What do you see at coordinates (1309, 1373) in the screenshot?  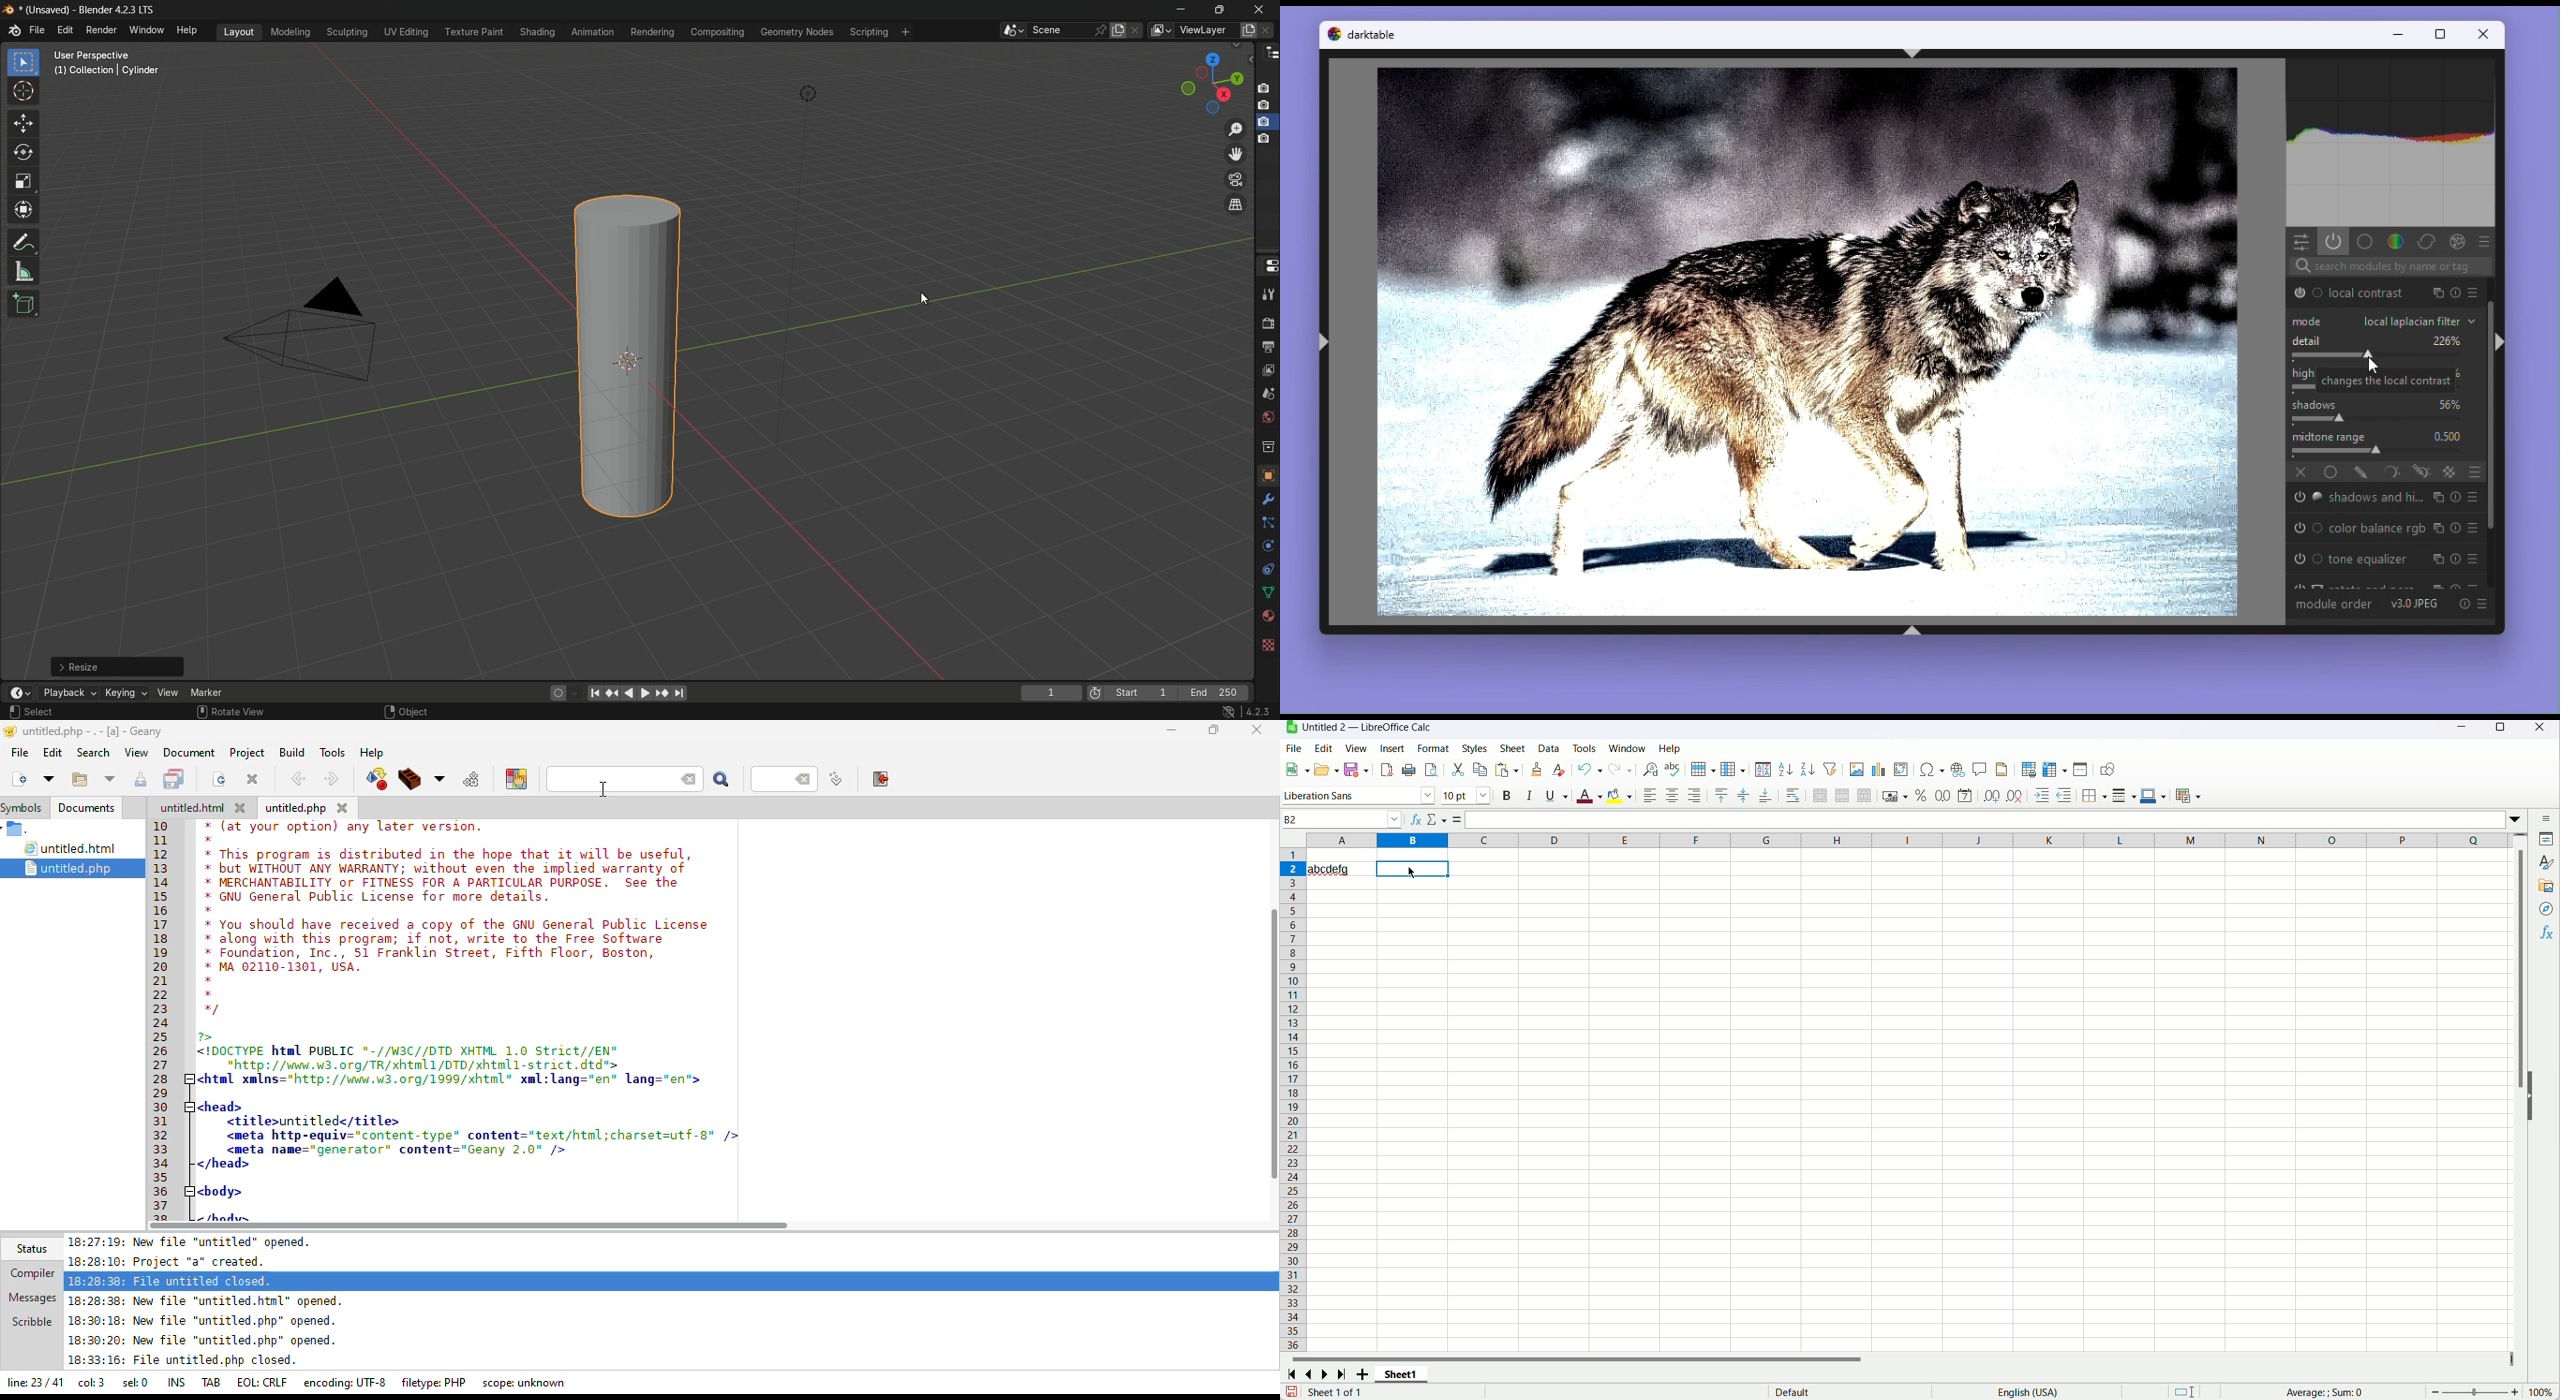 I see `scroll to previous page` at bounding box center [1309, 1373].